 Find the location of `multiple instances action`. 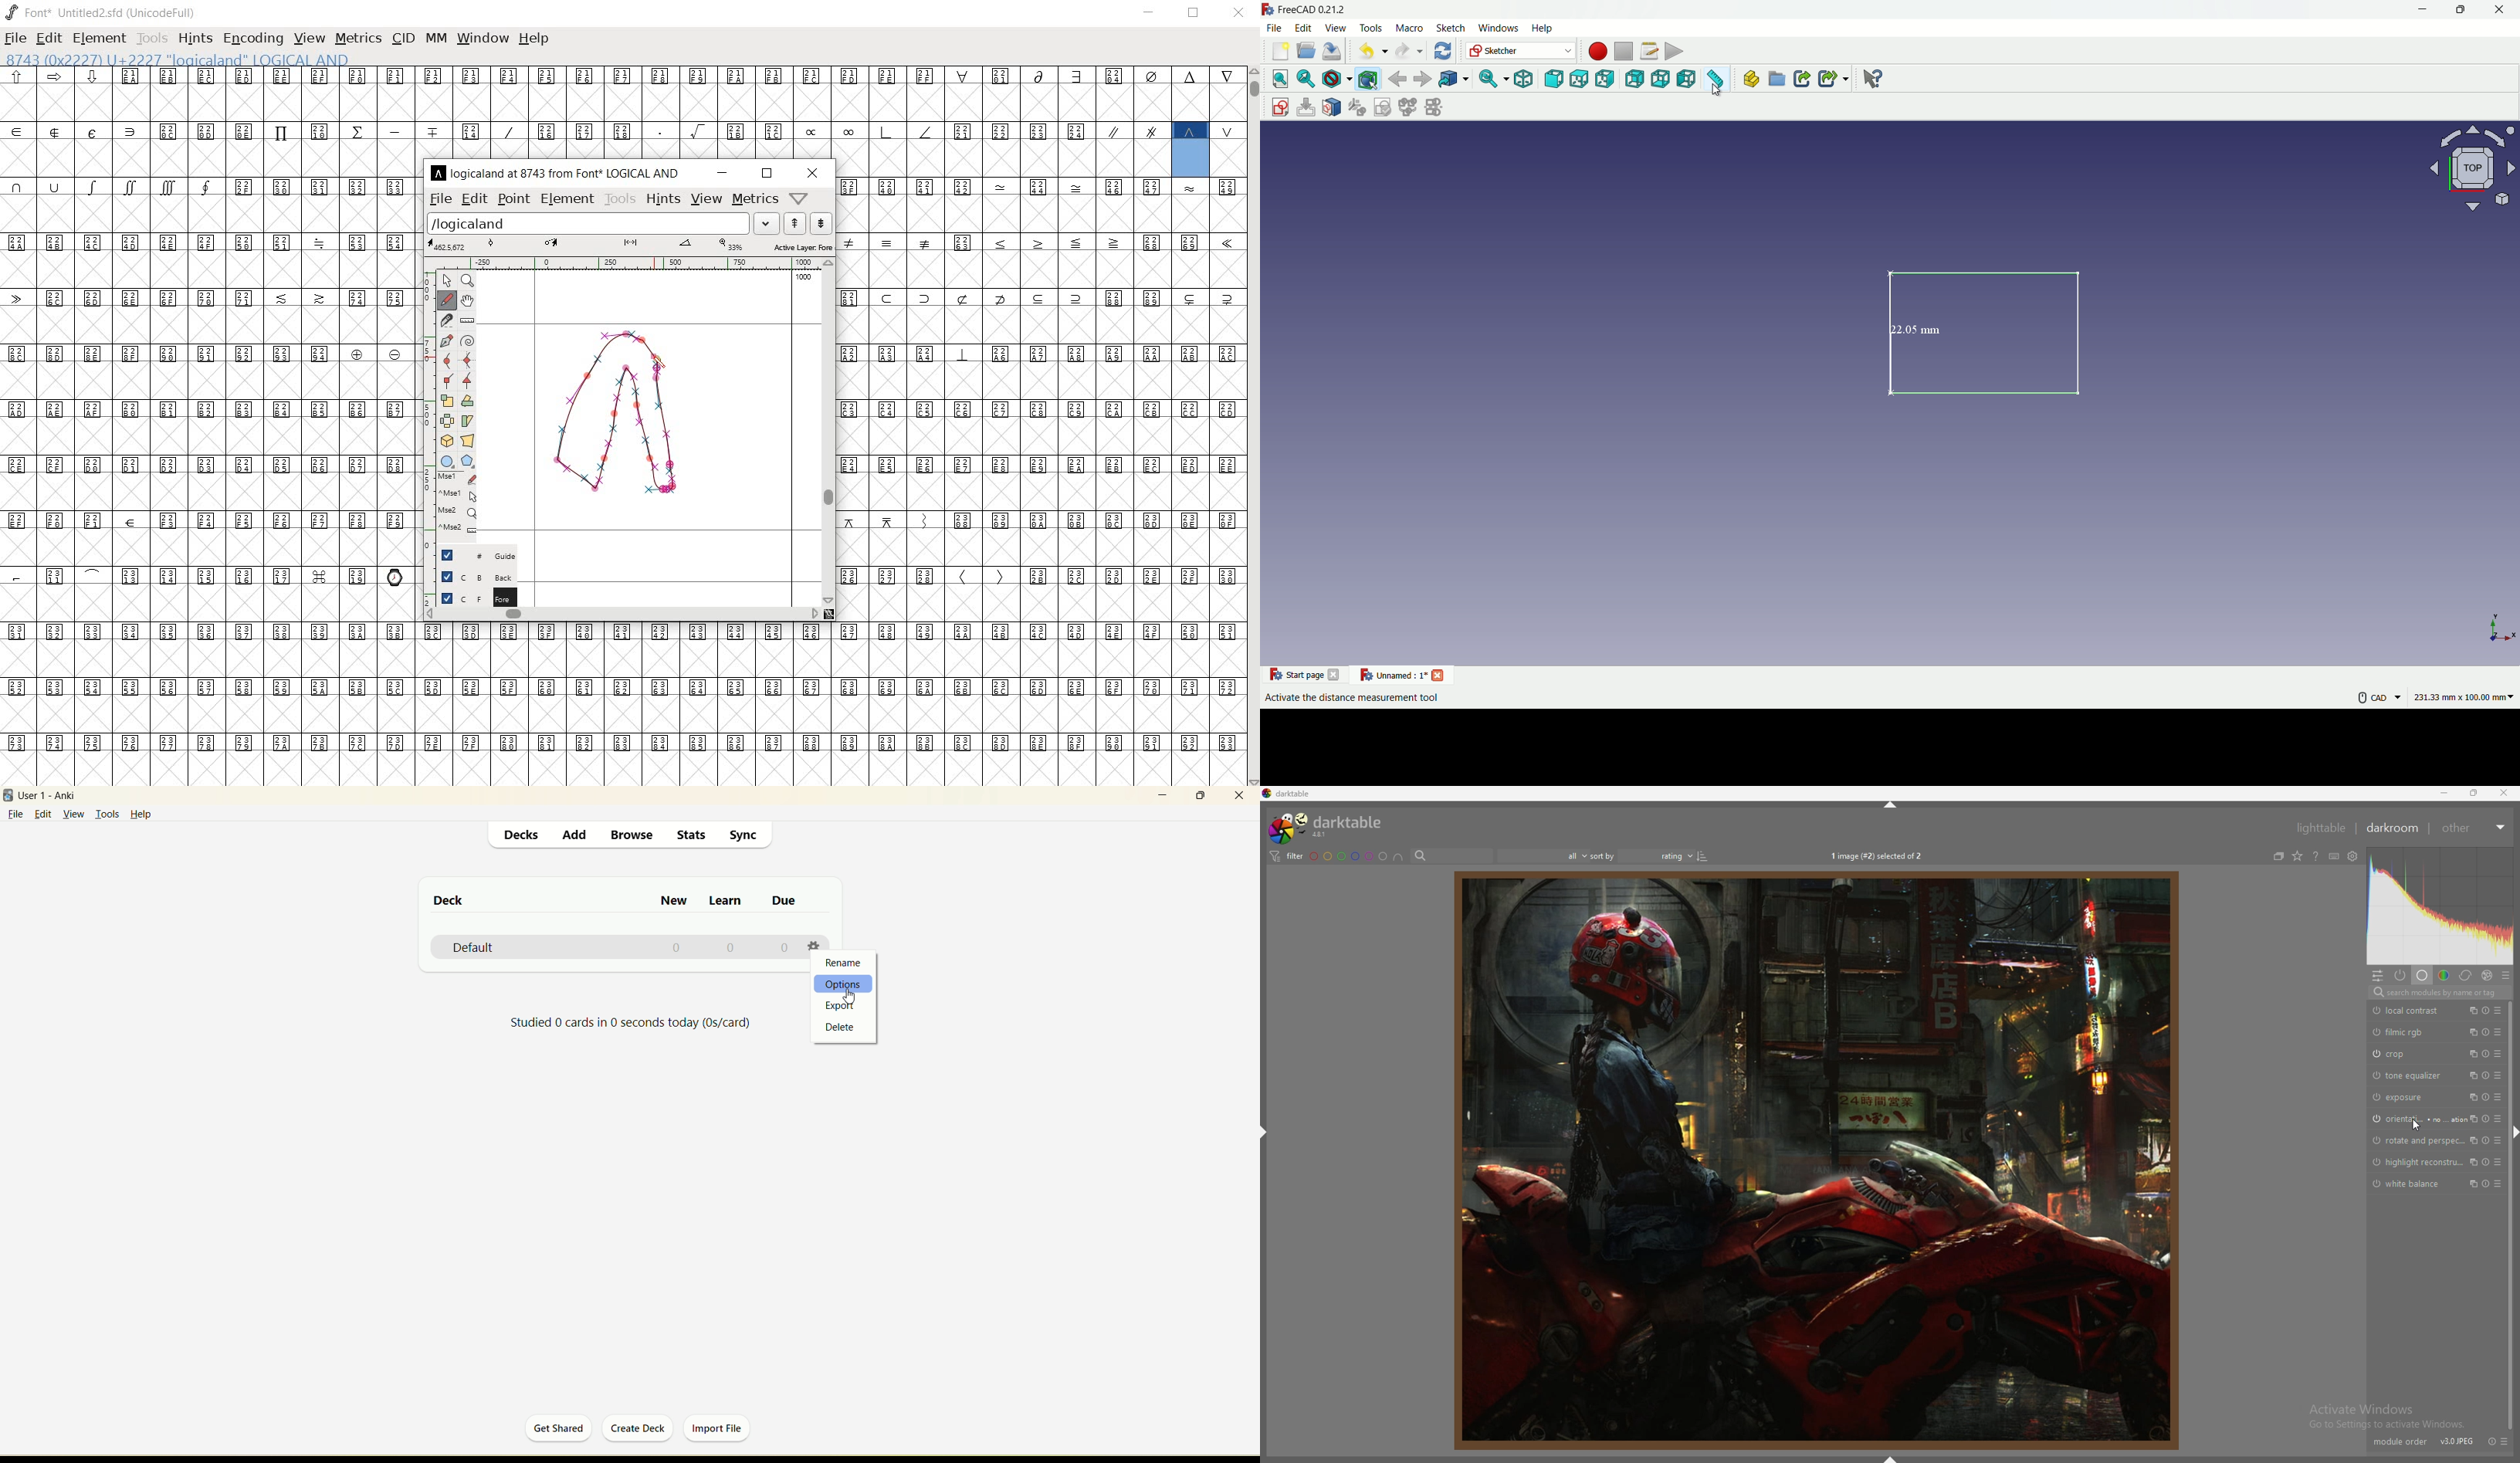

multiple instances action is located at coordinates (2471, 1076).